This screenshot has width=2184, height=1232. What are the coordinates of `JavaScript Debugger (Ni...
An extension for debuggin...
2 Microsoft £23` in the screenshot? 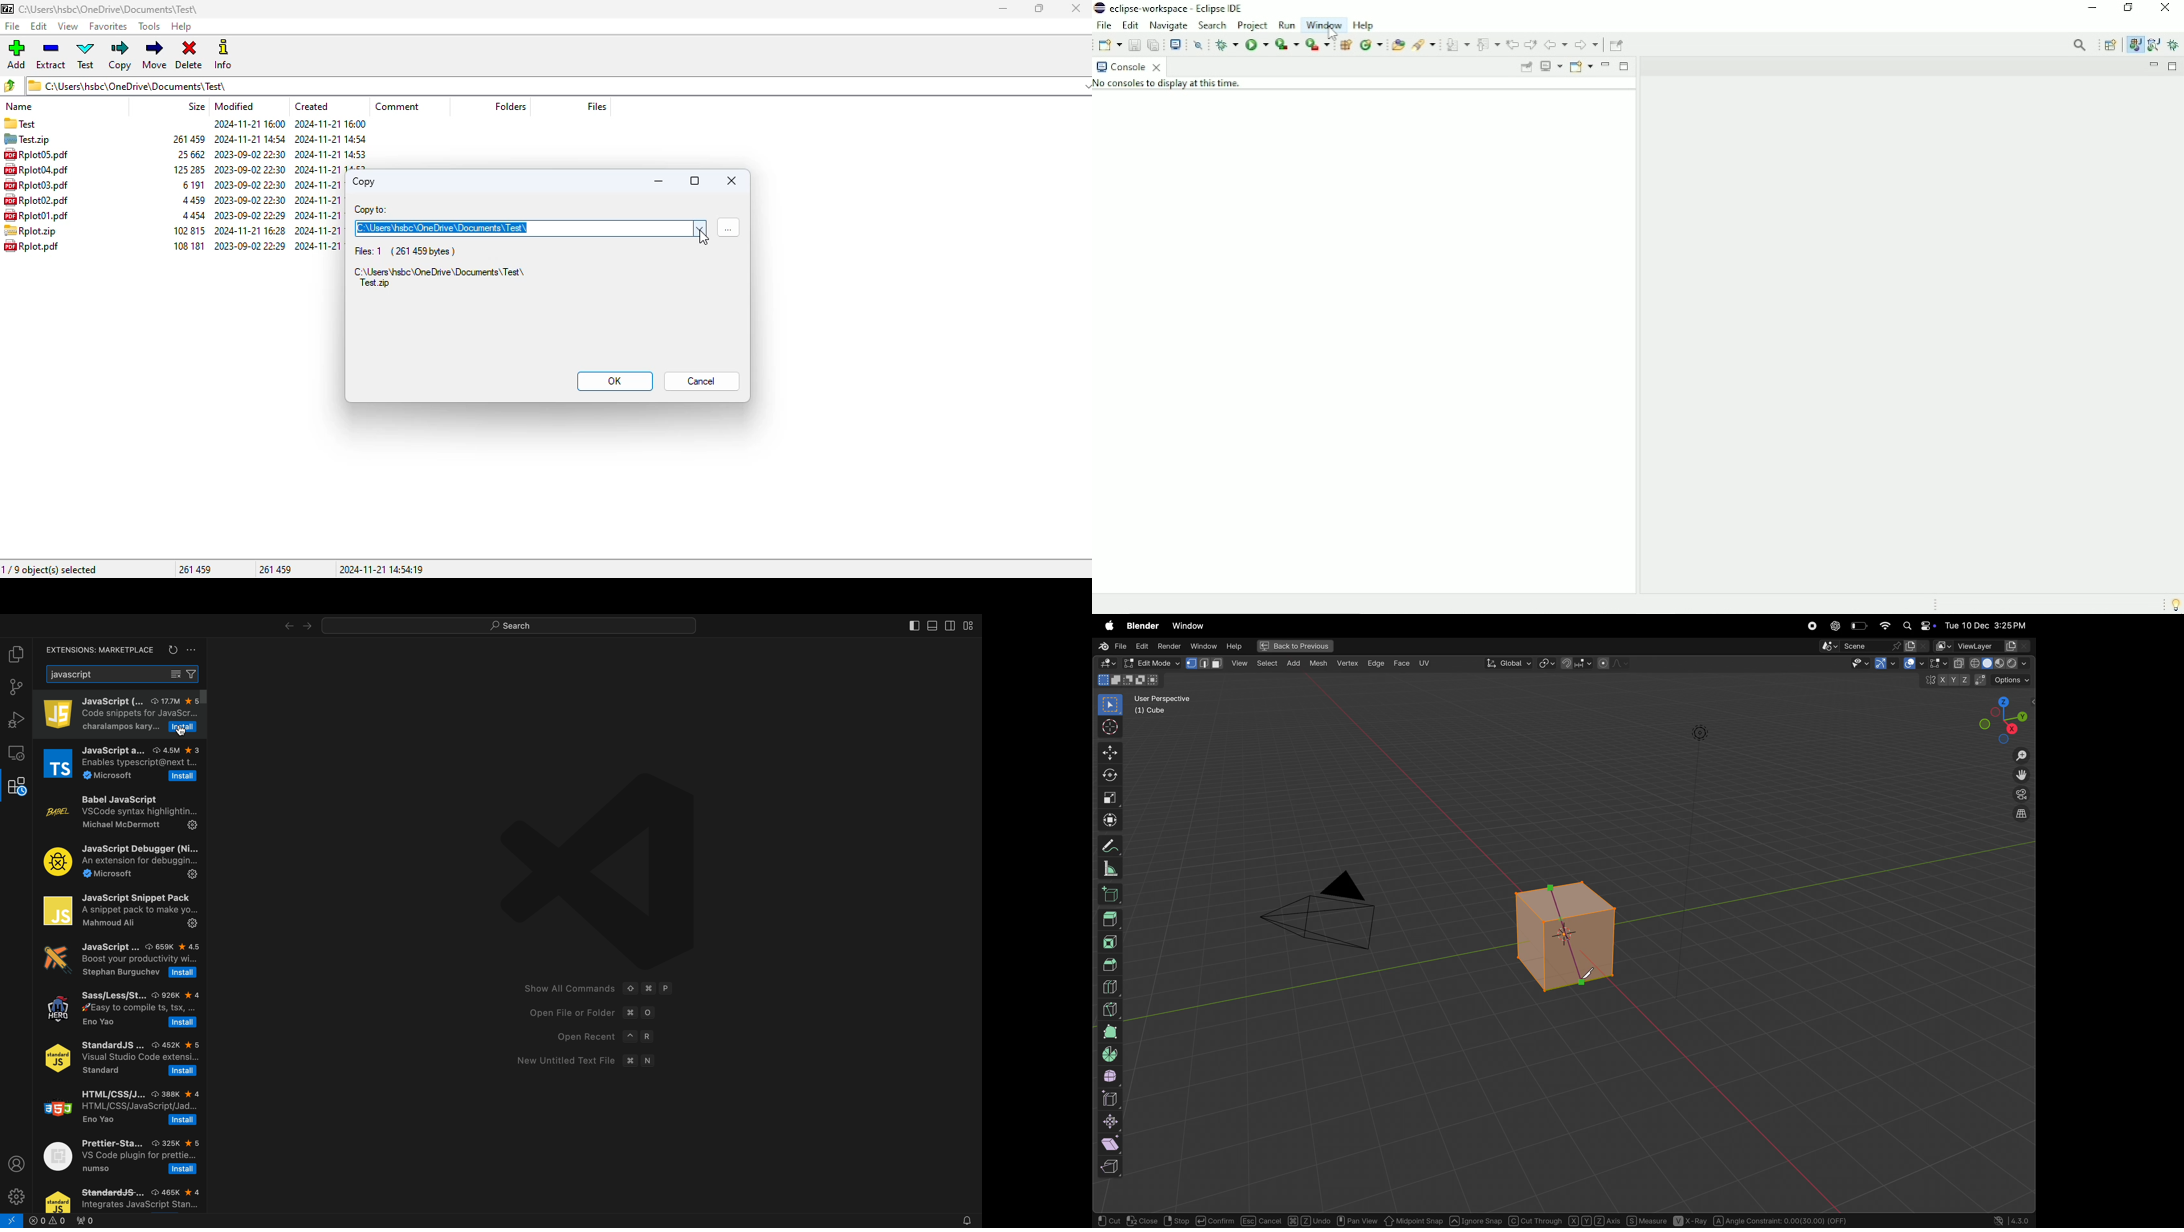 It's located at (120, 861).